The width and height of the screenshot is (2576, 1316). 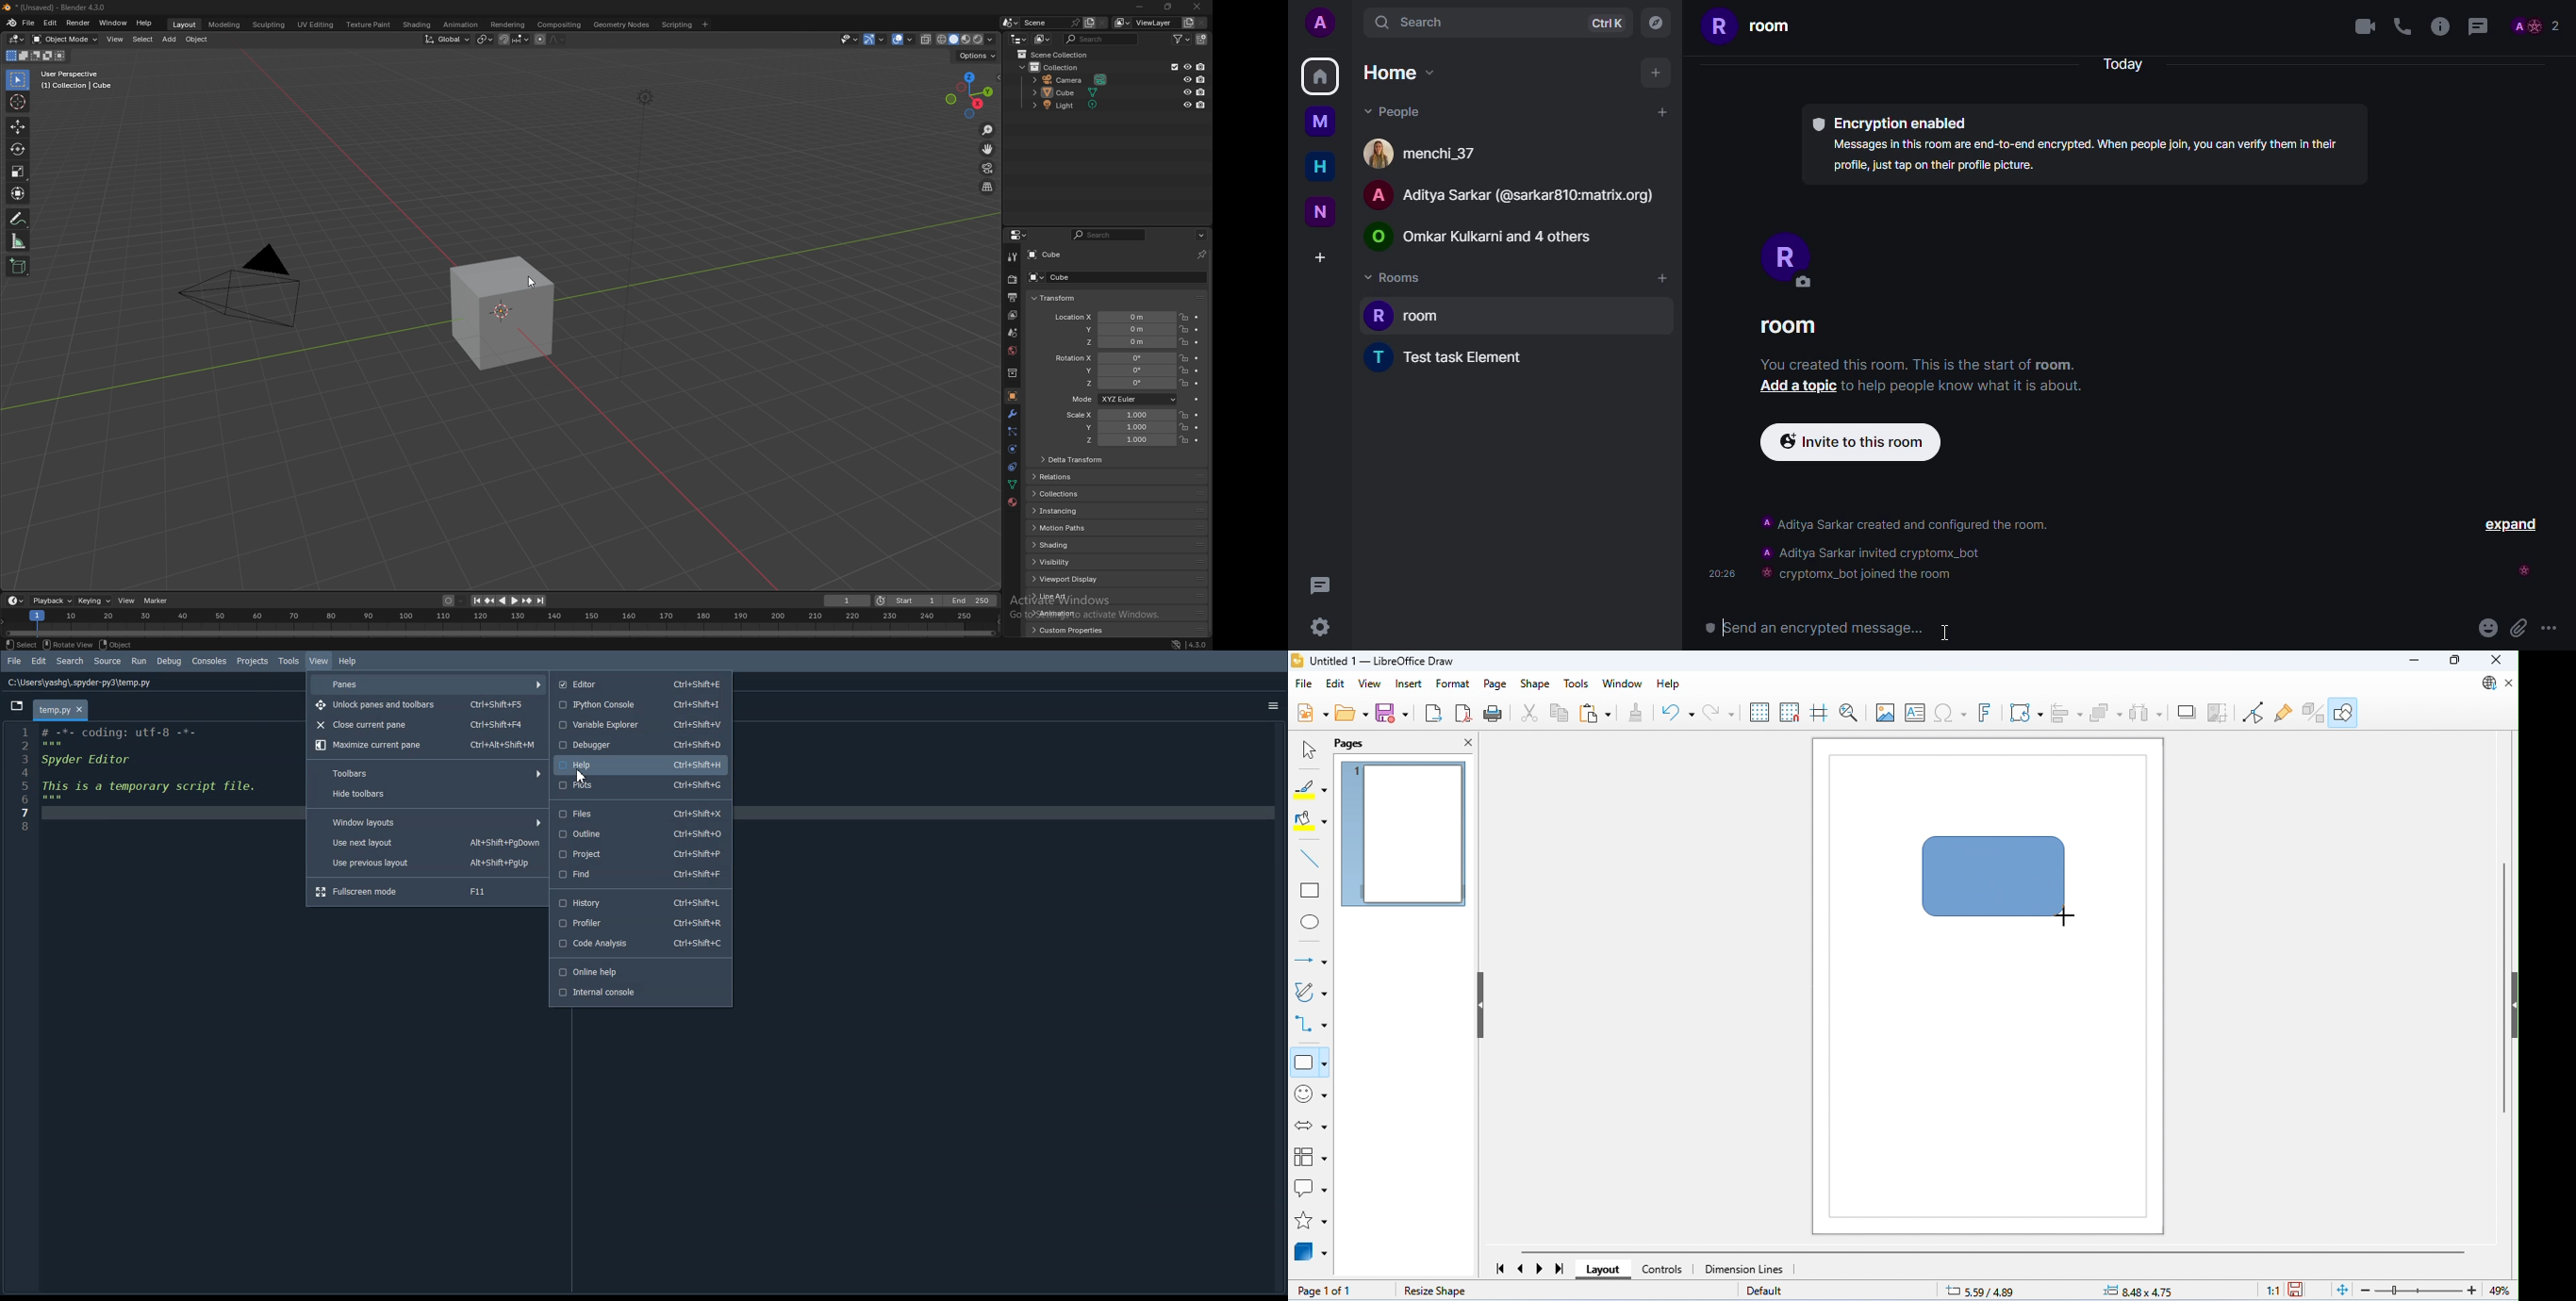 I want to click on disable in render, so click(x=1202, y=92).